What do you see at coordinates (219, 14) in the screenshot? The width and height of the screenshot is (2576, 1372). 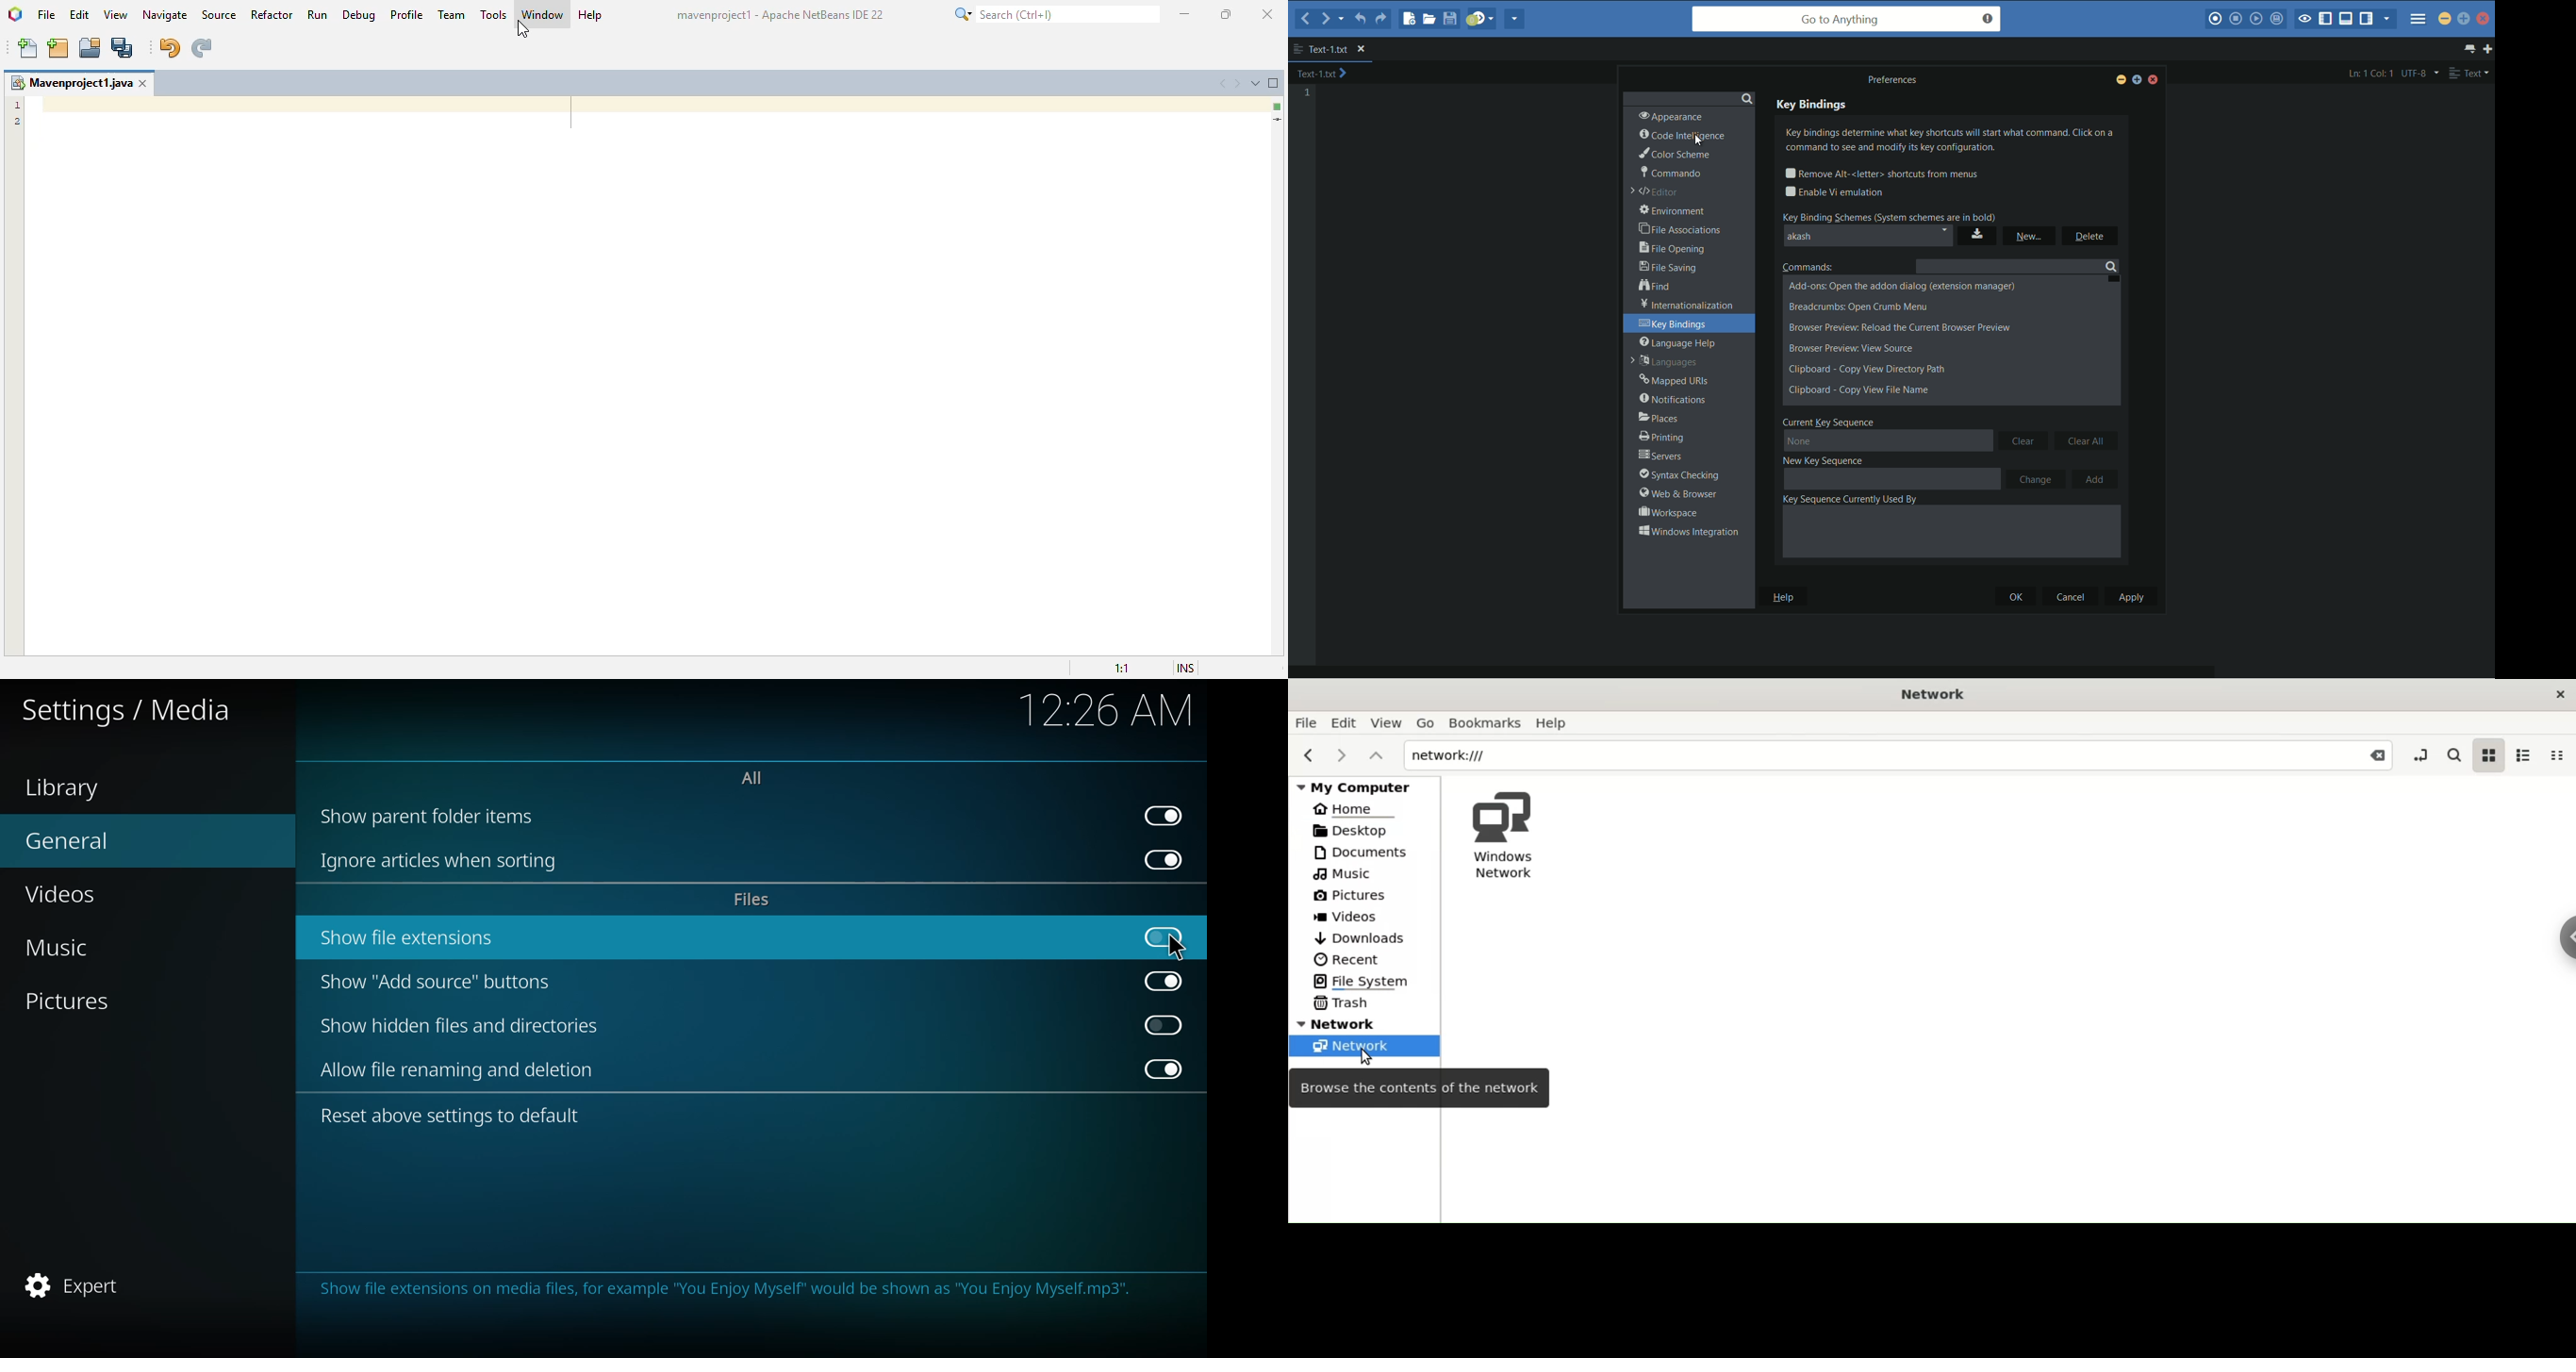 I see `source` at bounding box center [219, 14].